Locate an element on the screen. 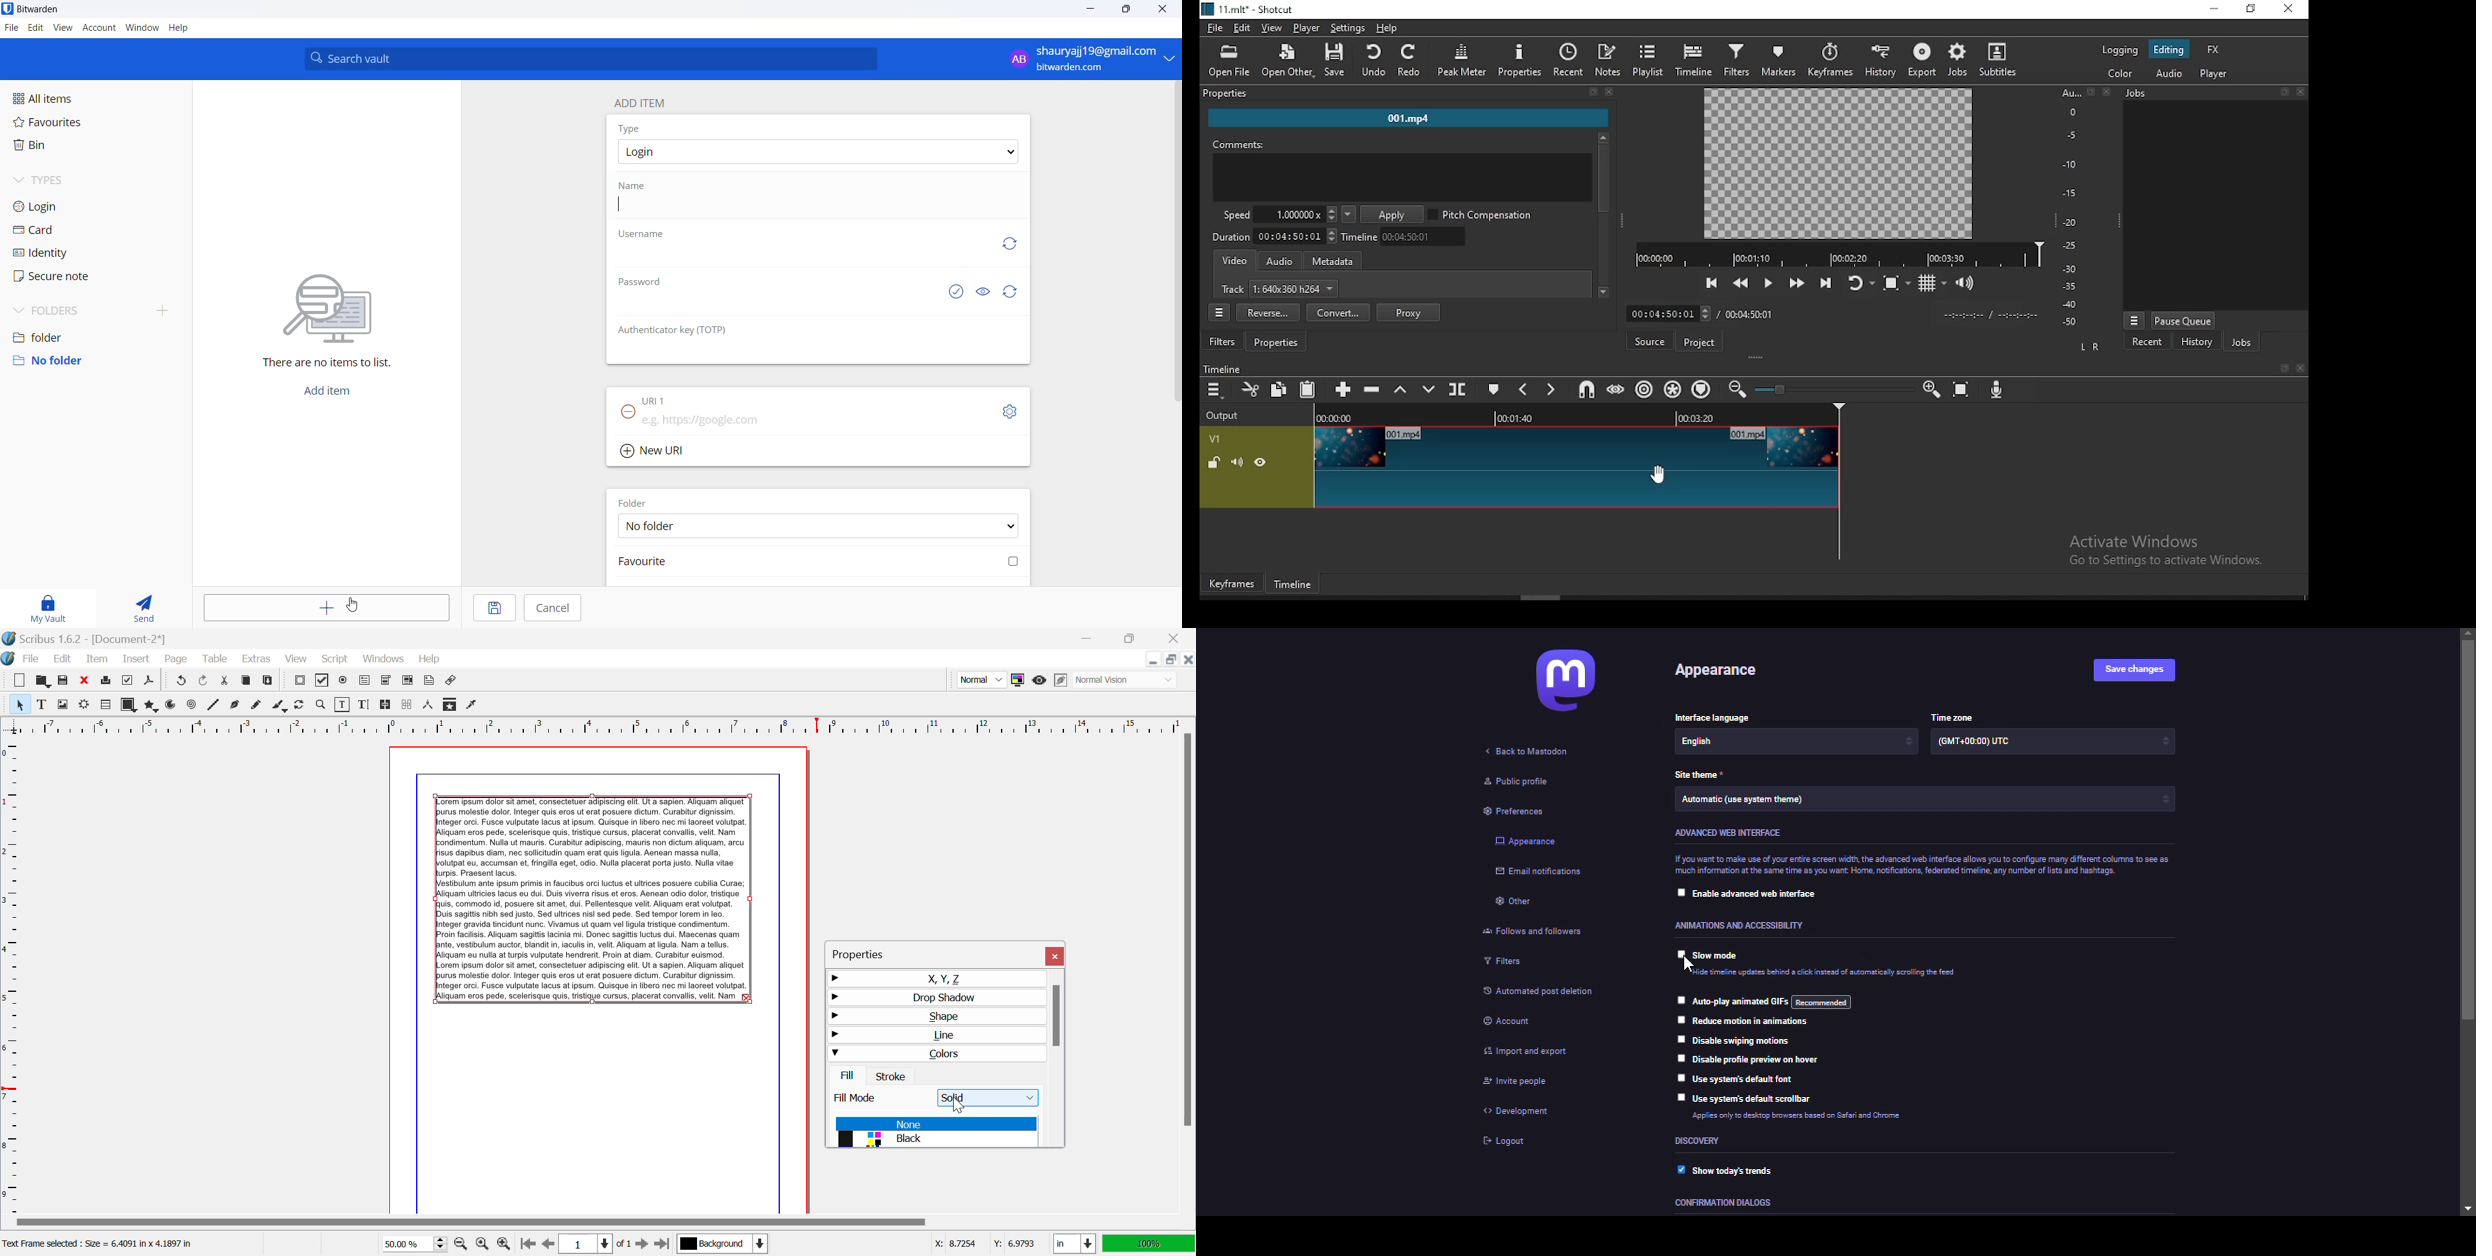 This screenshot has width=2492, height=1260. create/edit marker is located at coordinates (1495, 391).